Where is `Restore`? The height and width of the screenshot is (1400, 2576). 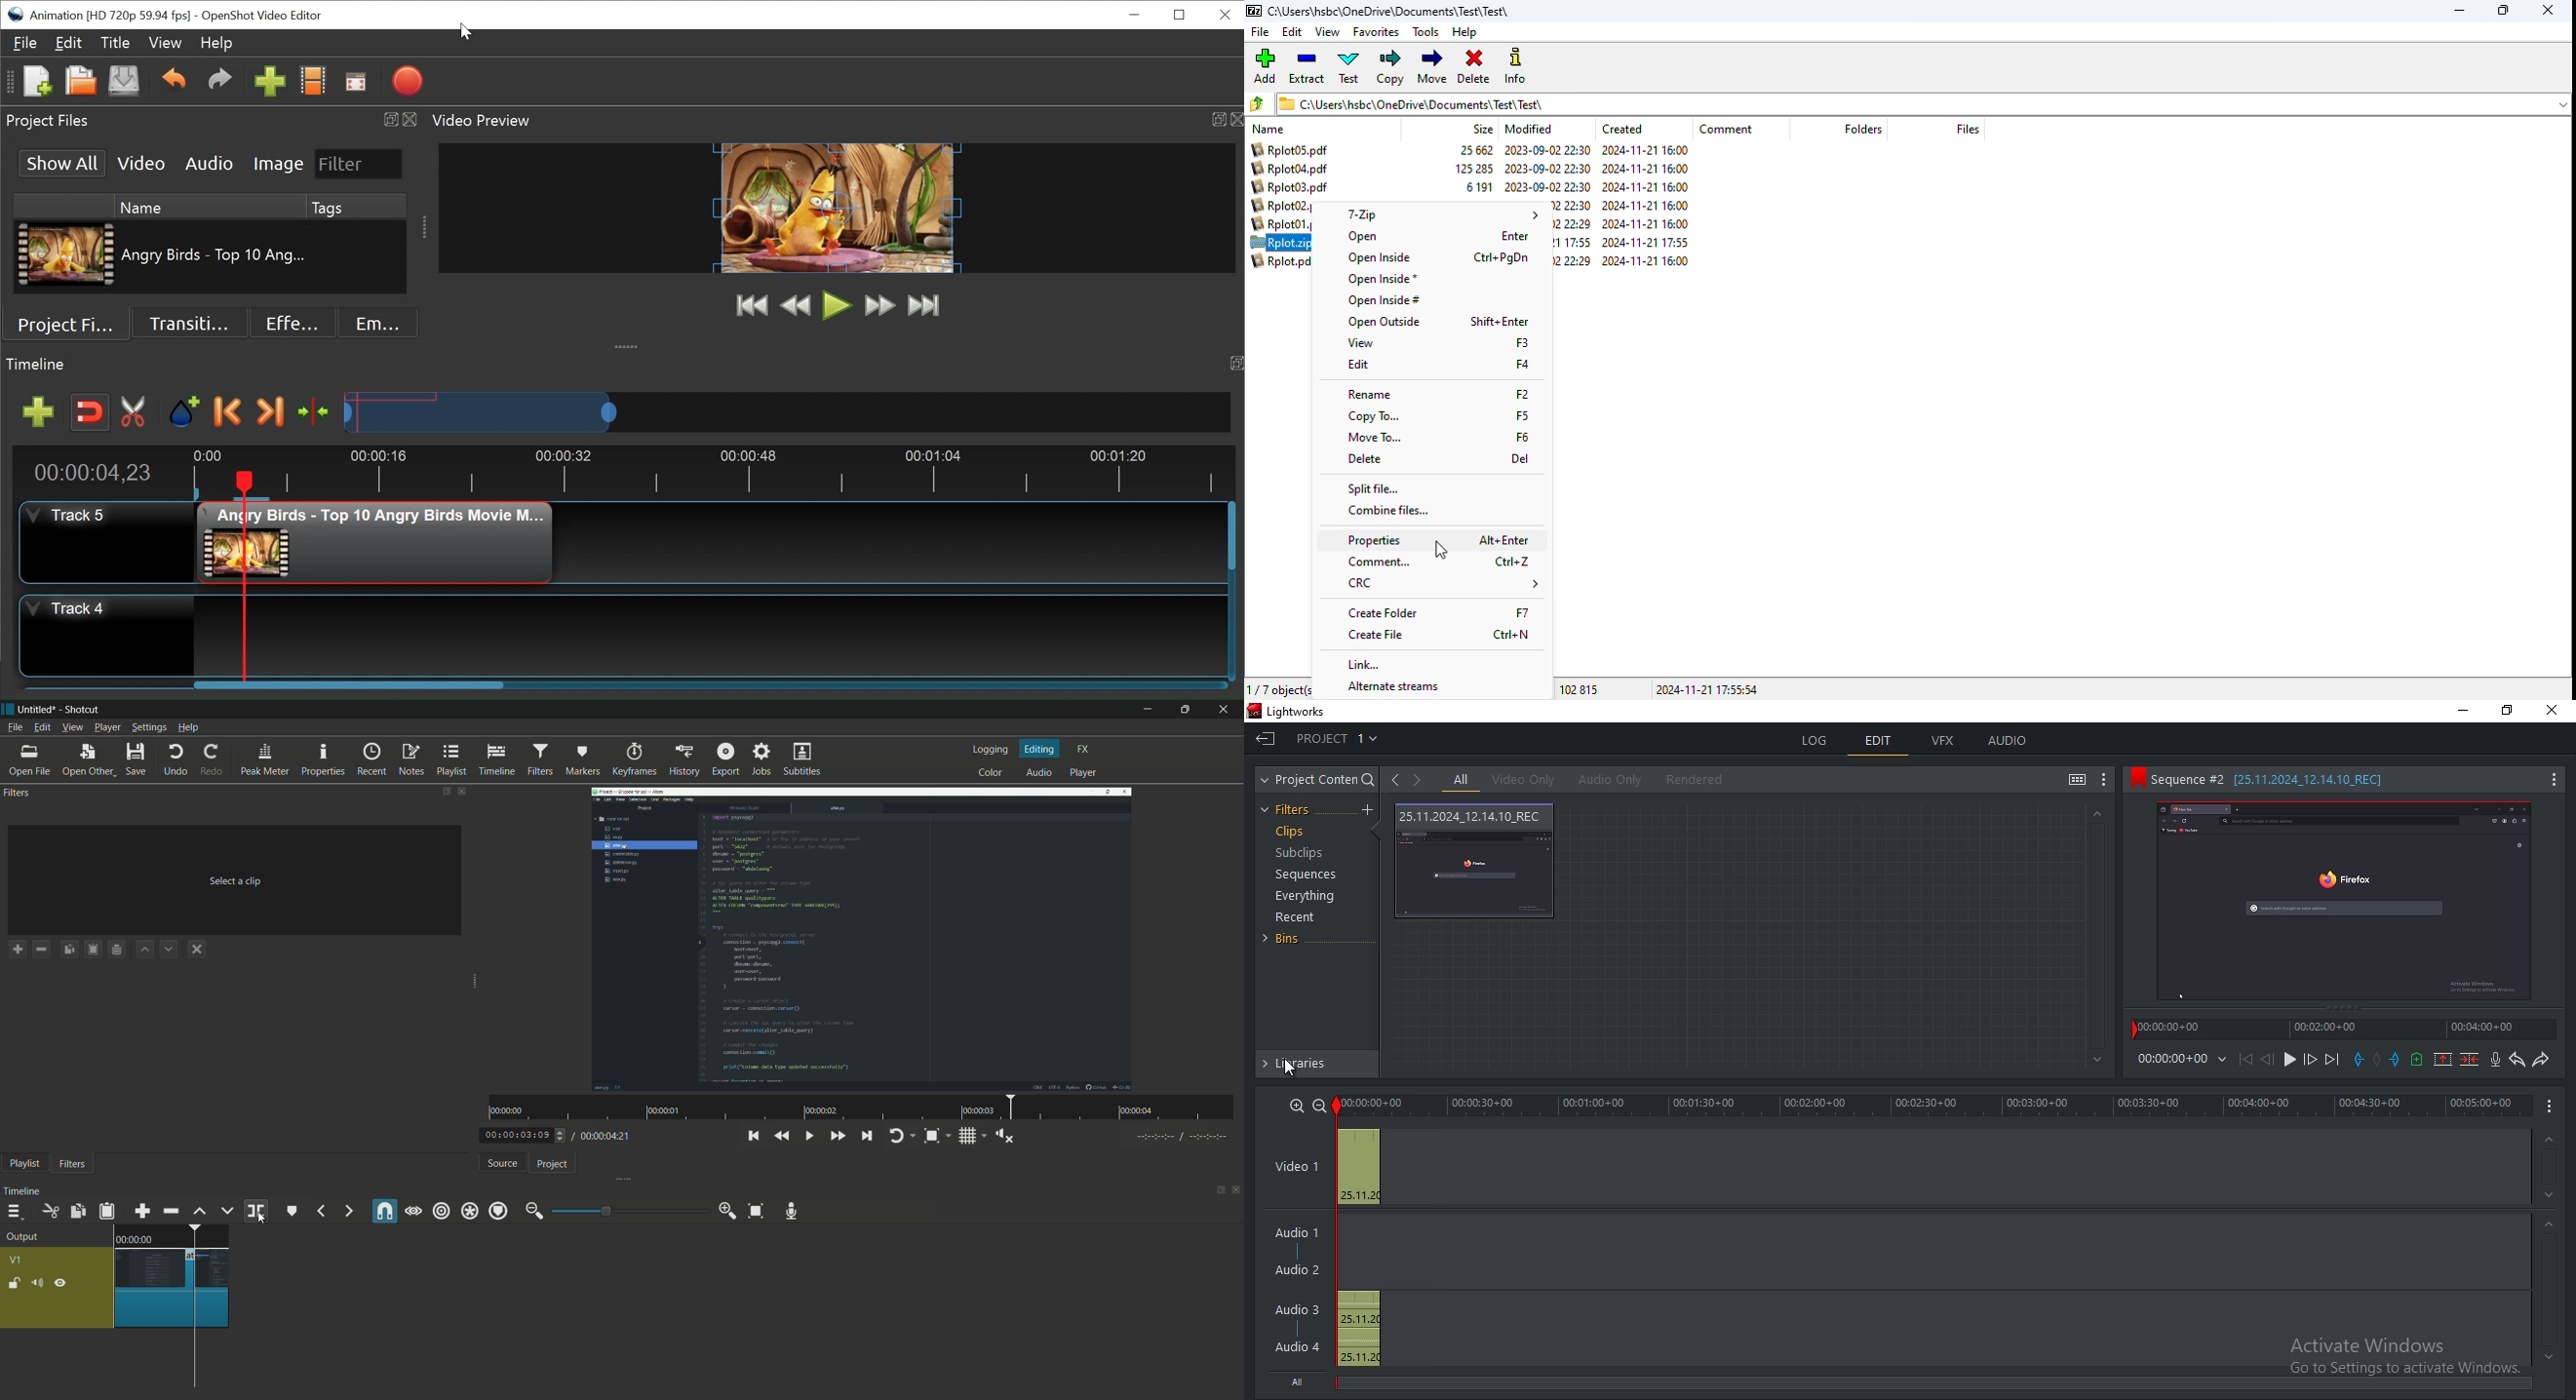
Restore is located at coordinates (1182, 14).